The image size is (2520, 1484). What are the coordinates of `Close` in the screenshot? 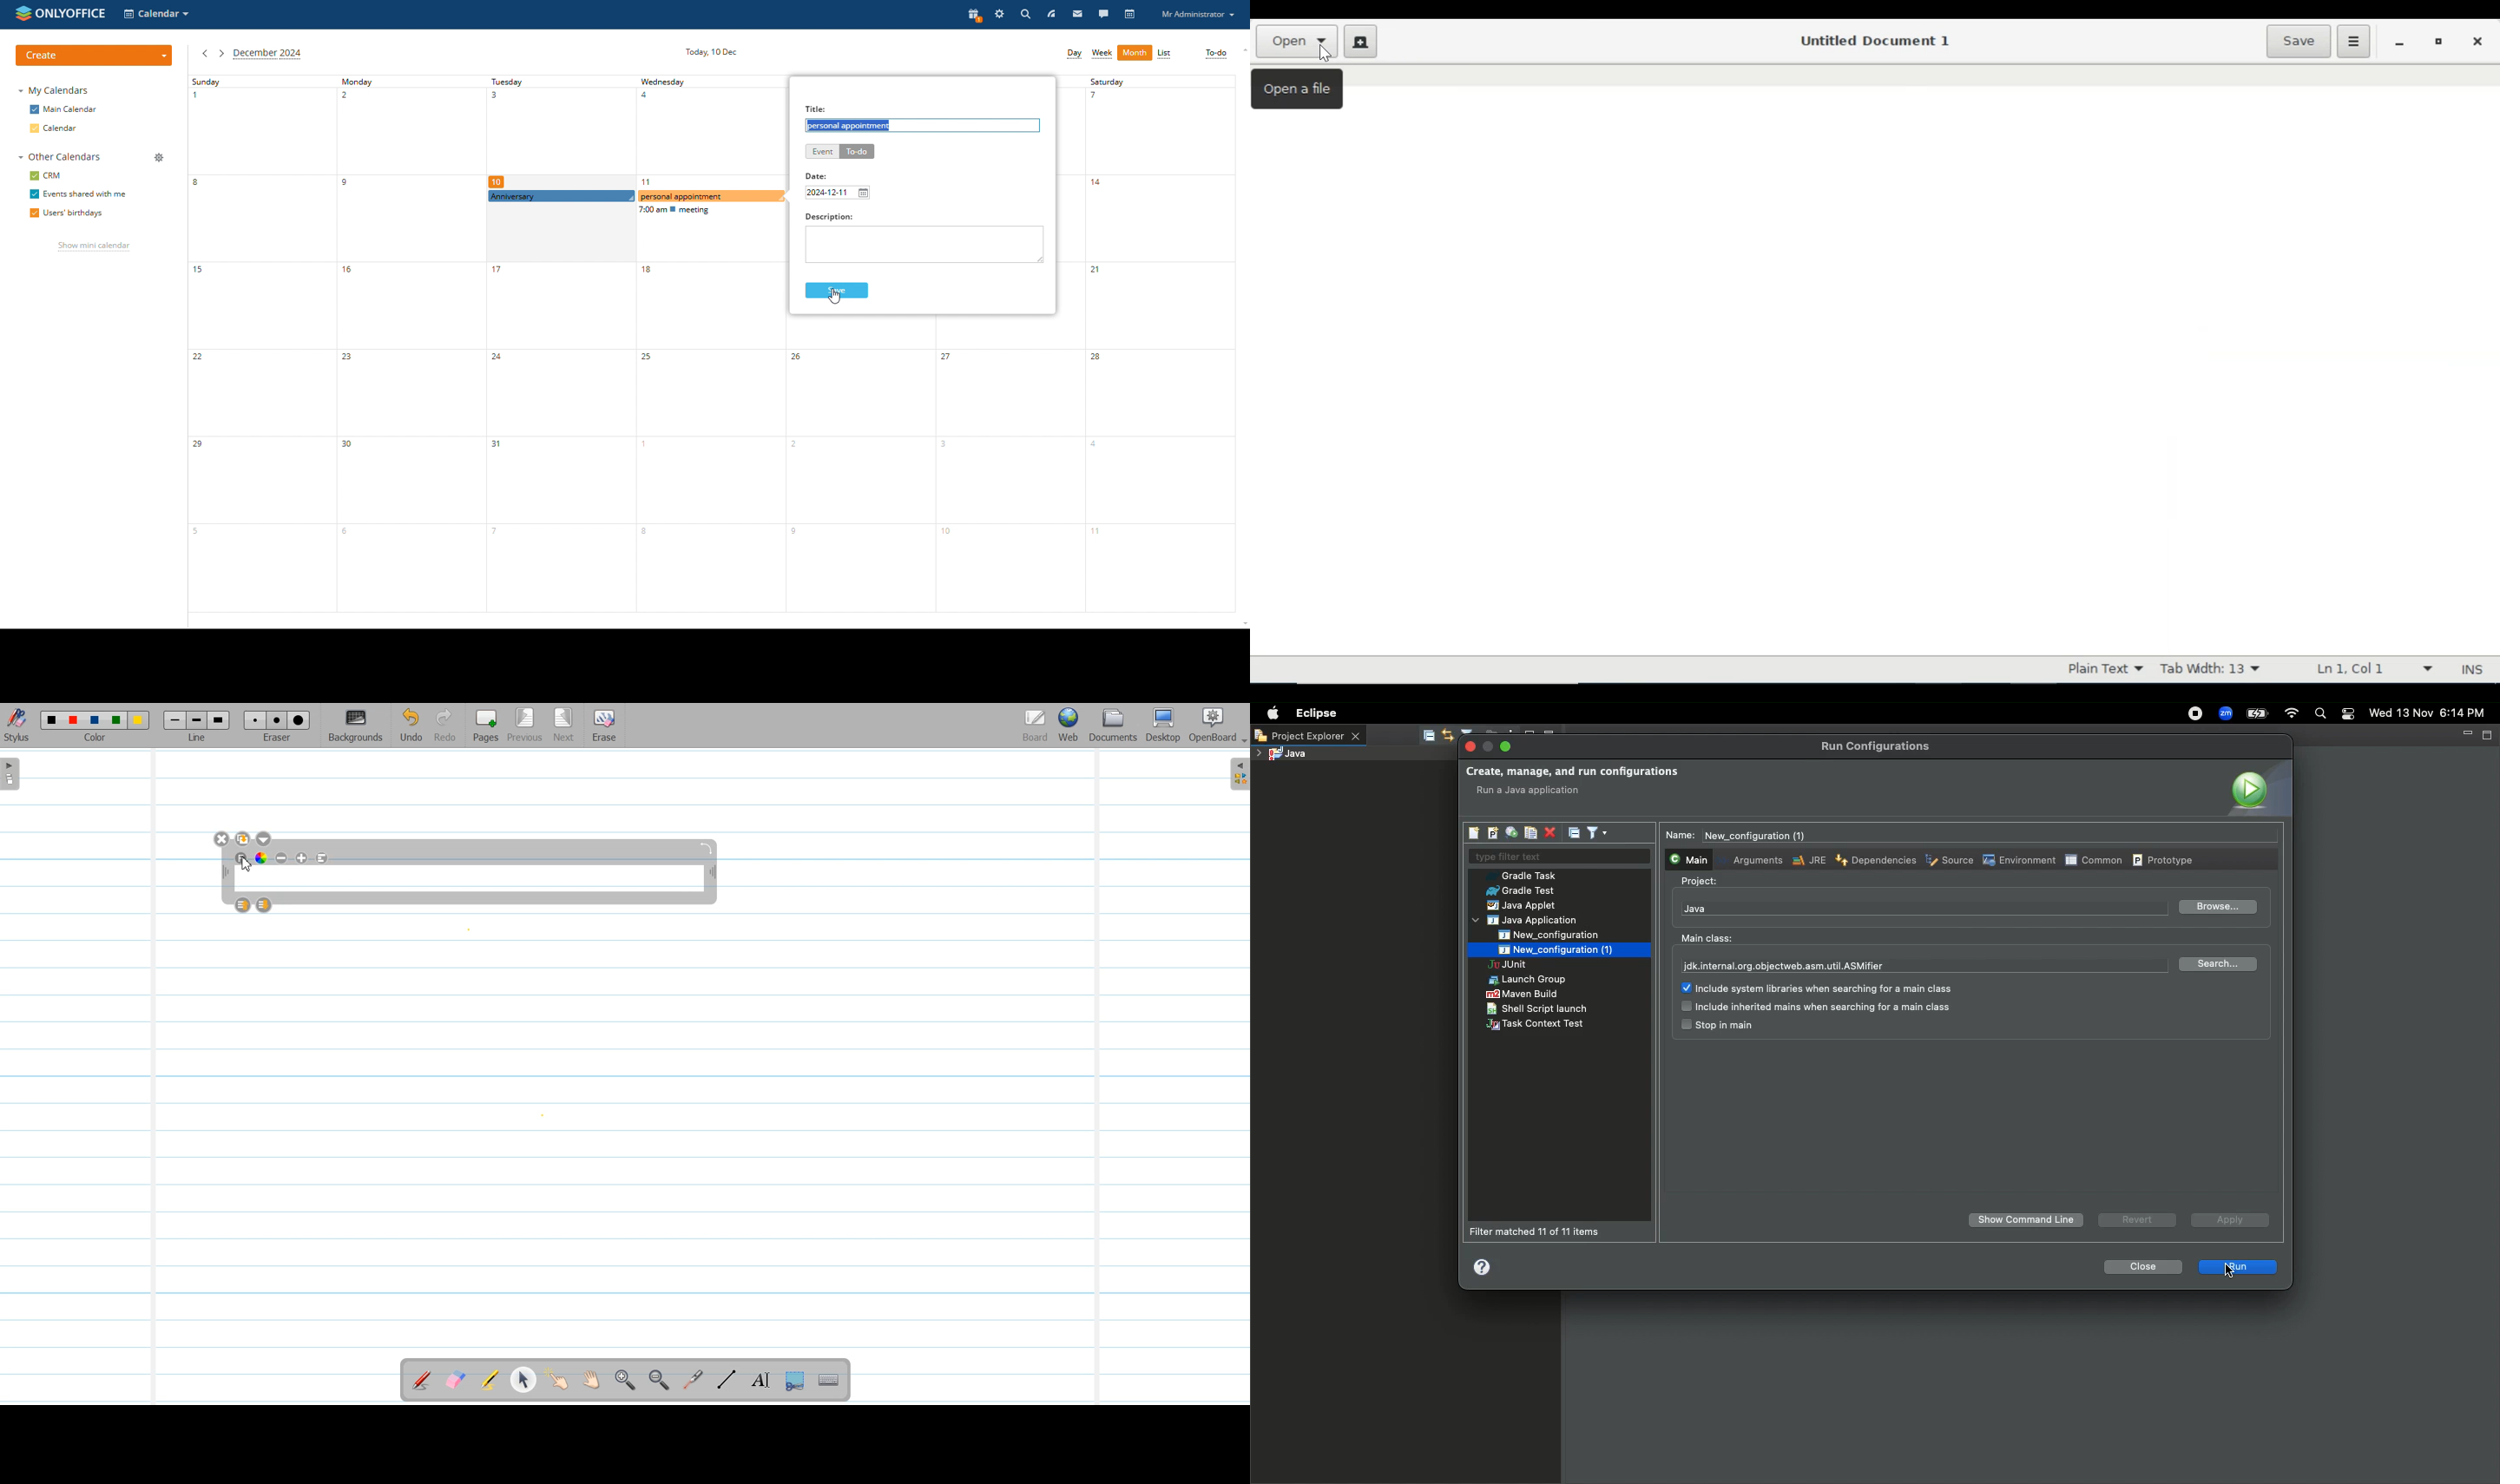 It's located at (1471, 747).